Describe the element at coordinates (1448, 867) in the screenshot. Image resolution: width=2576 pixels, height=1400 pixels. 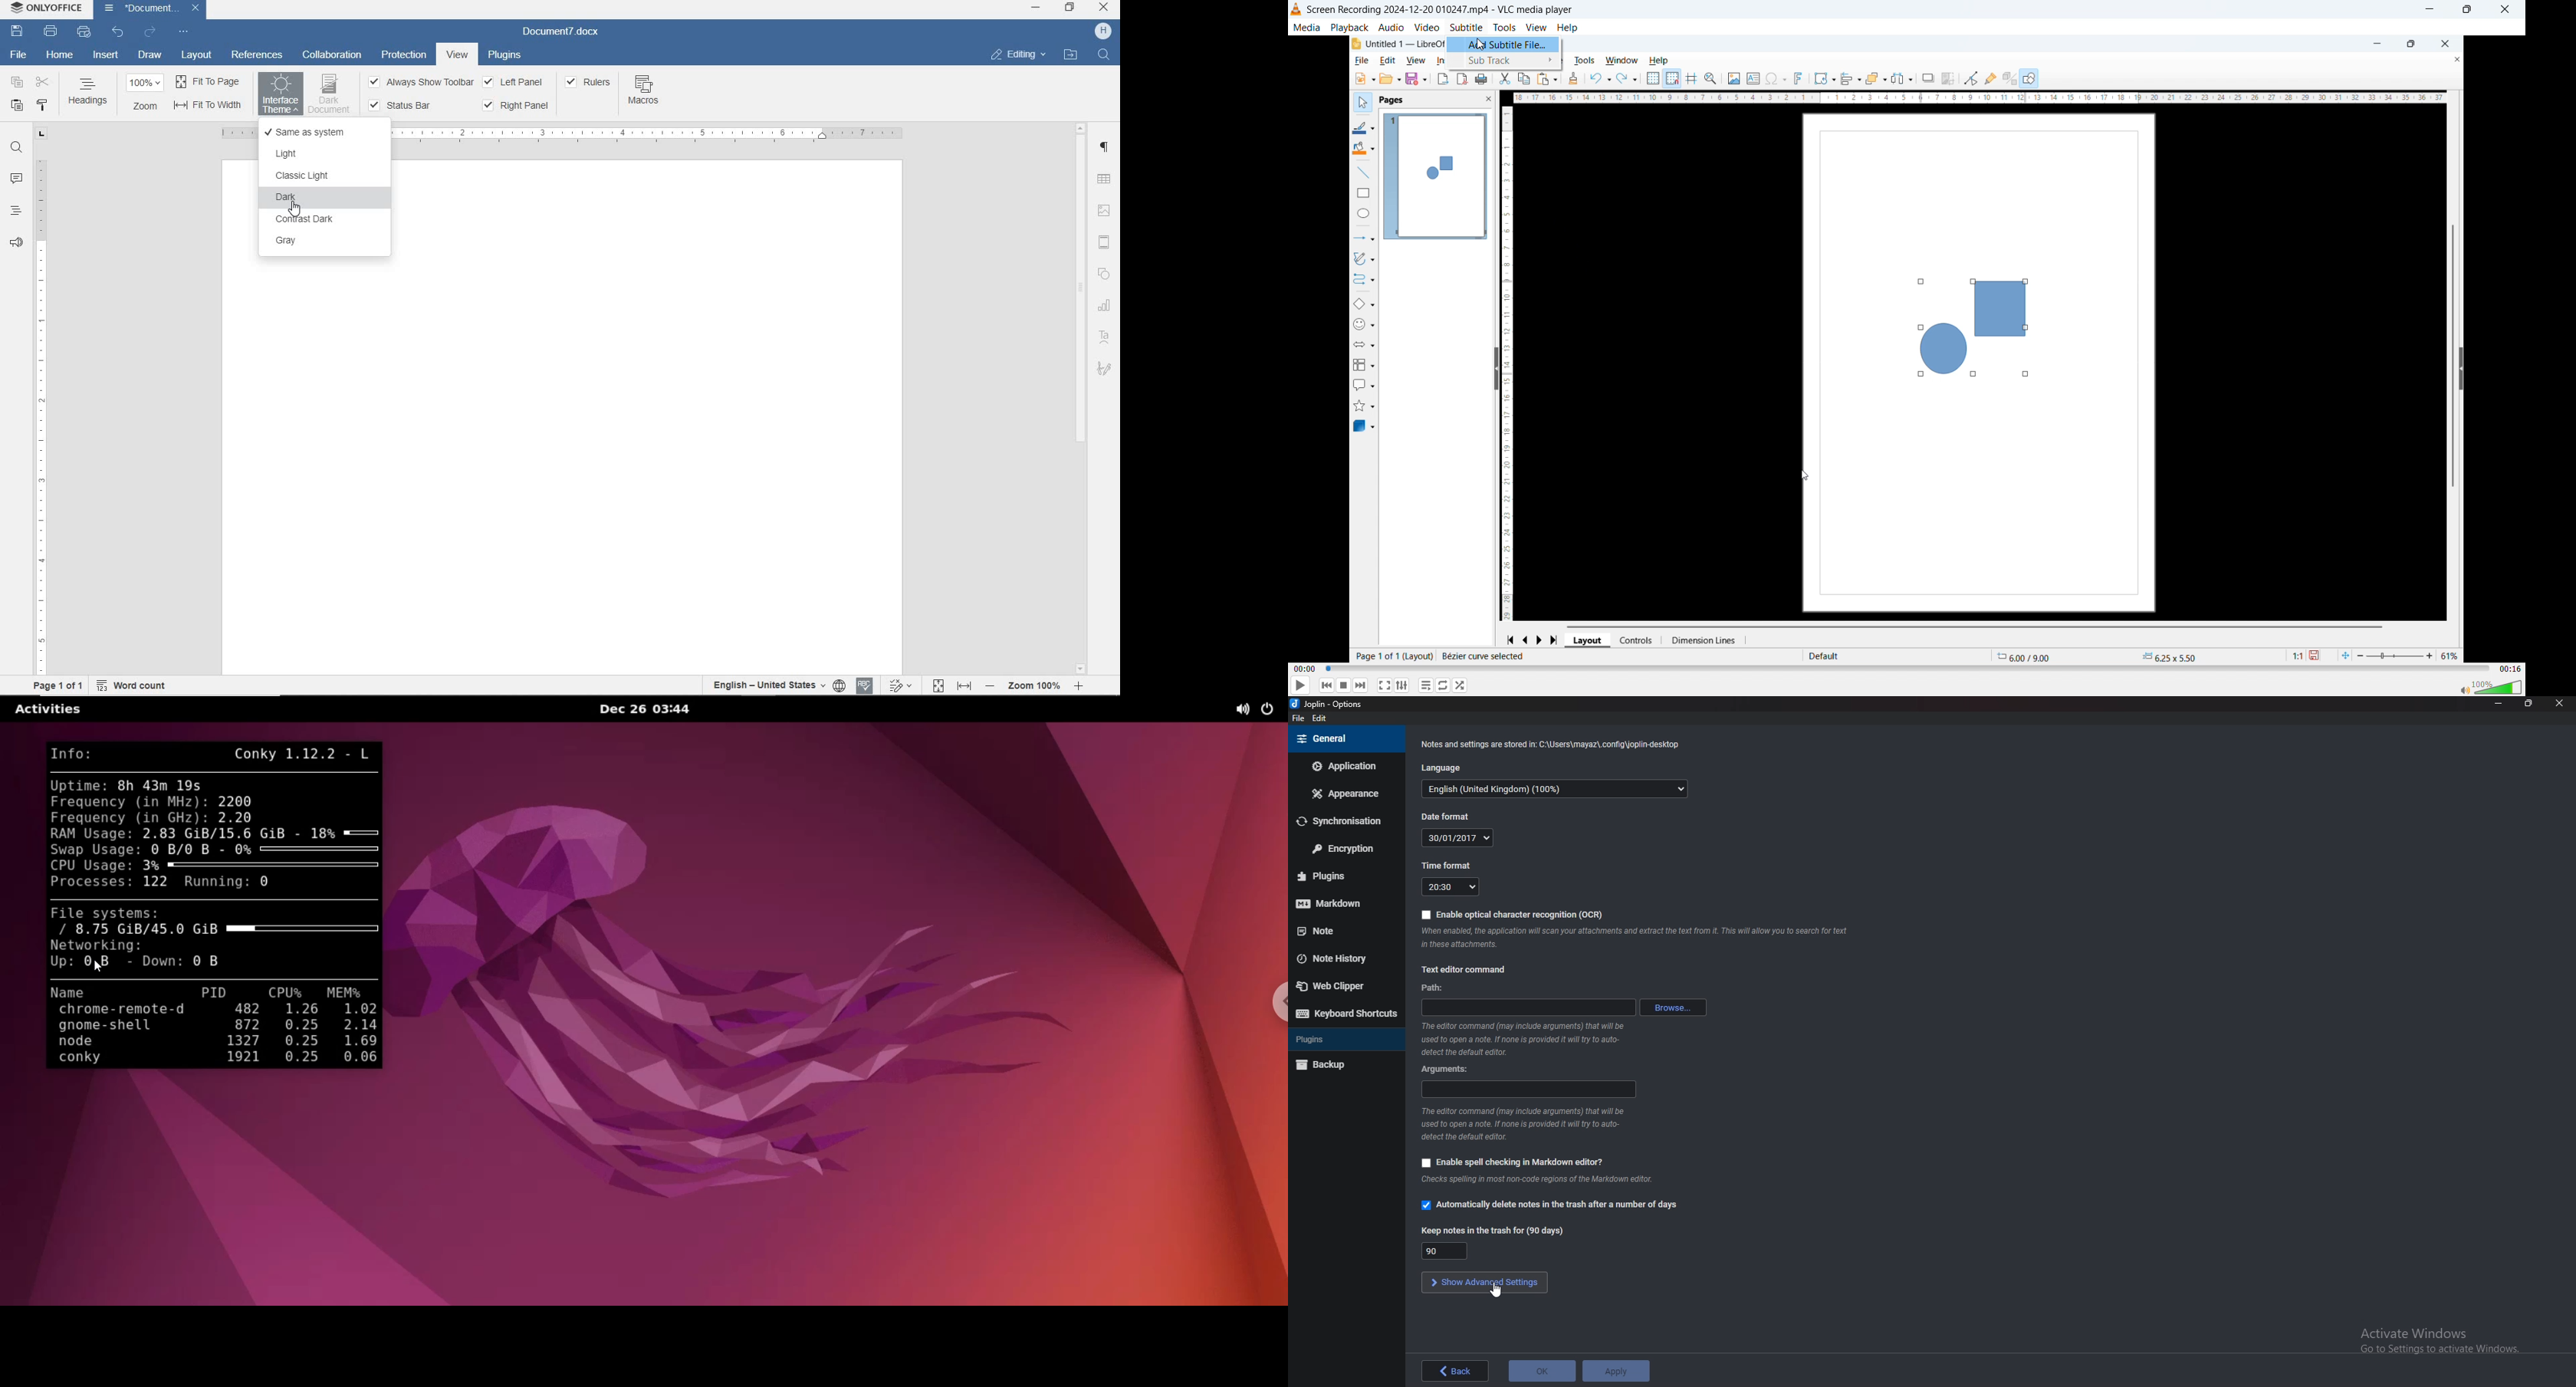
I see `time format` at that location.